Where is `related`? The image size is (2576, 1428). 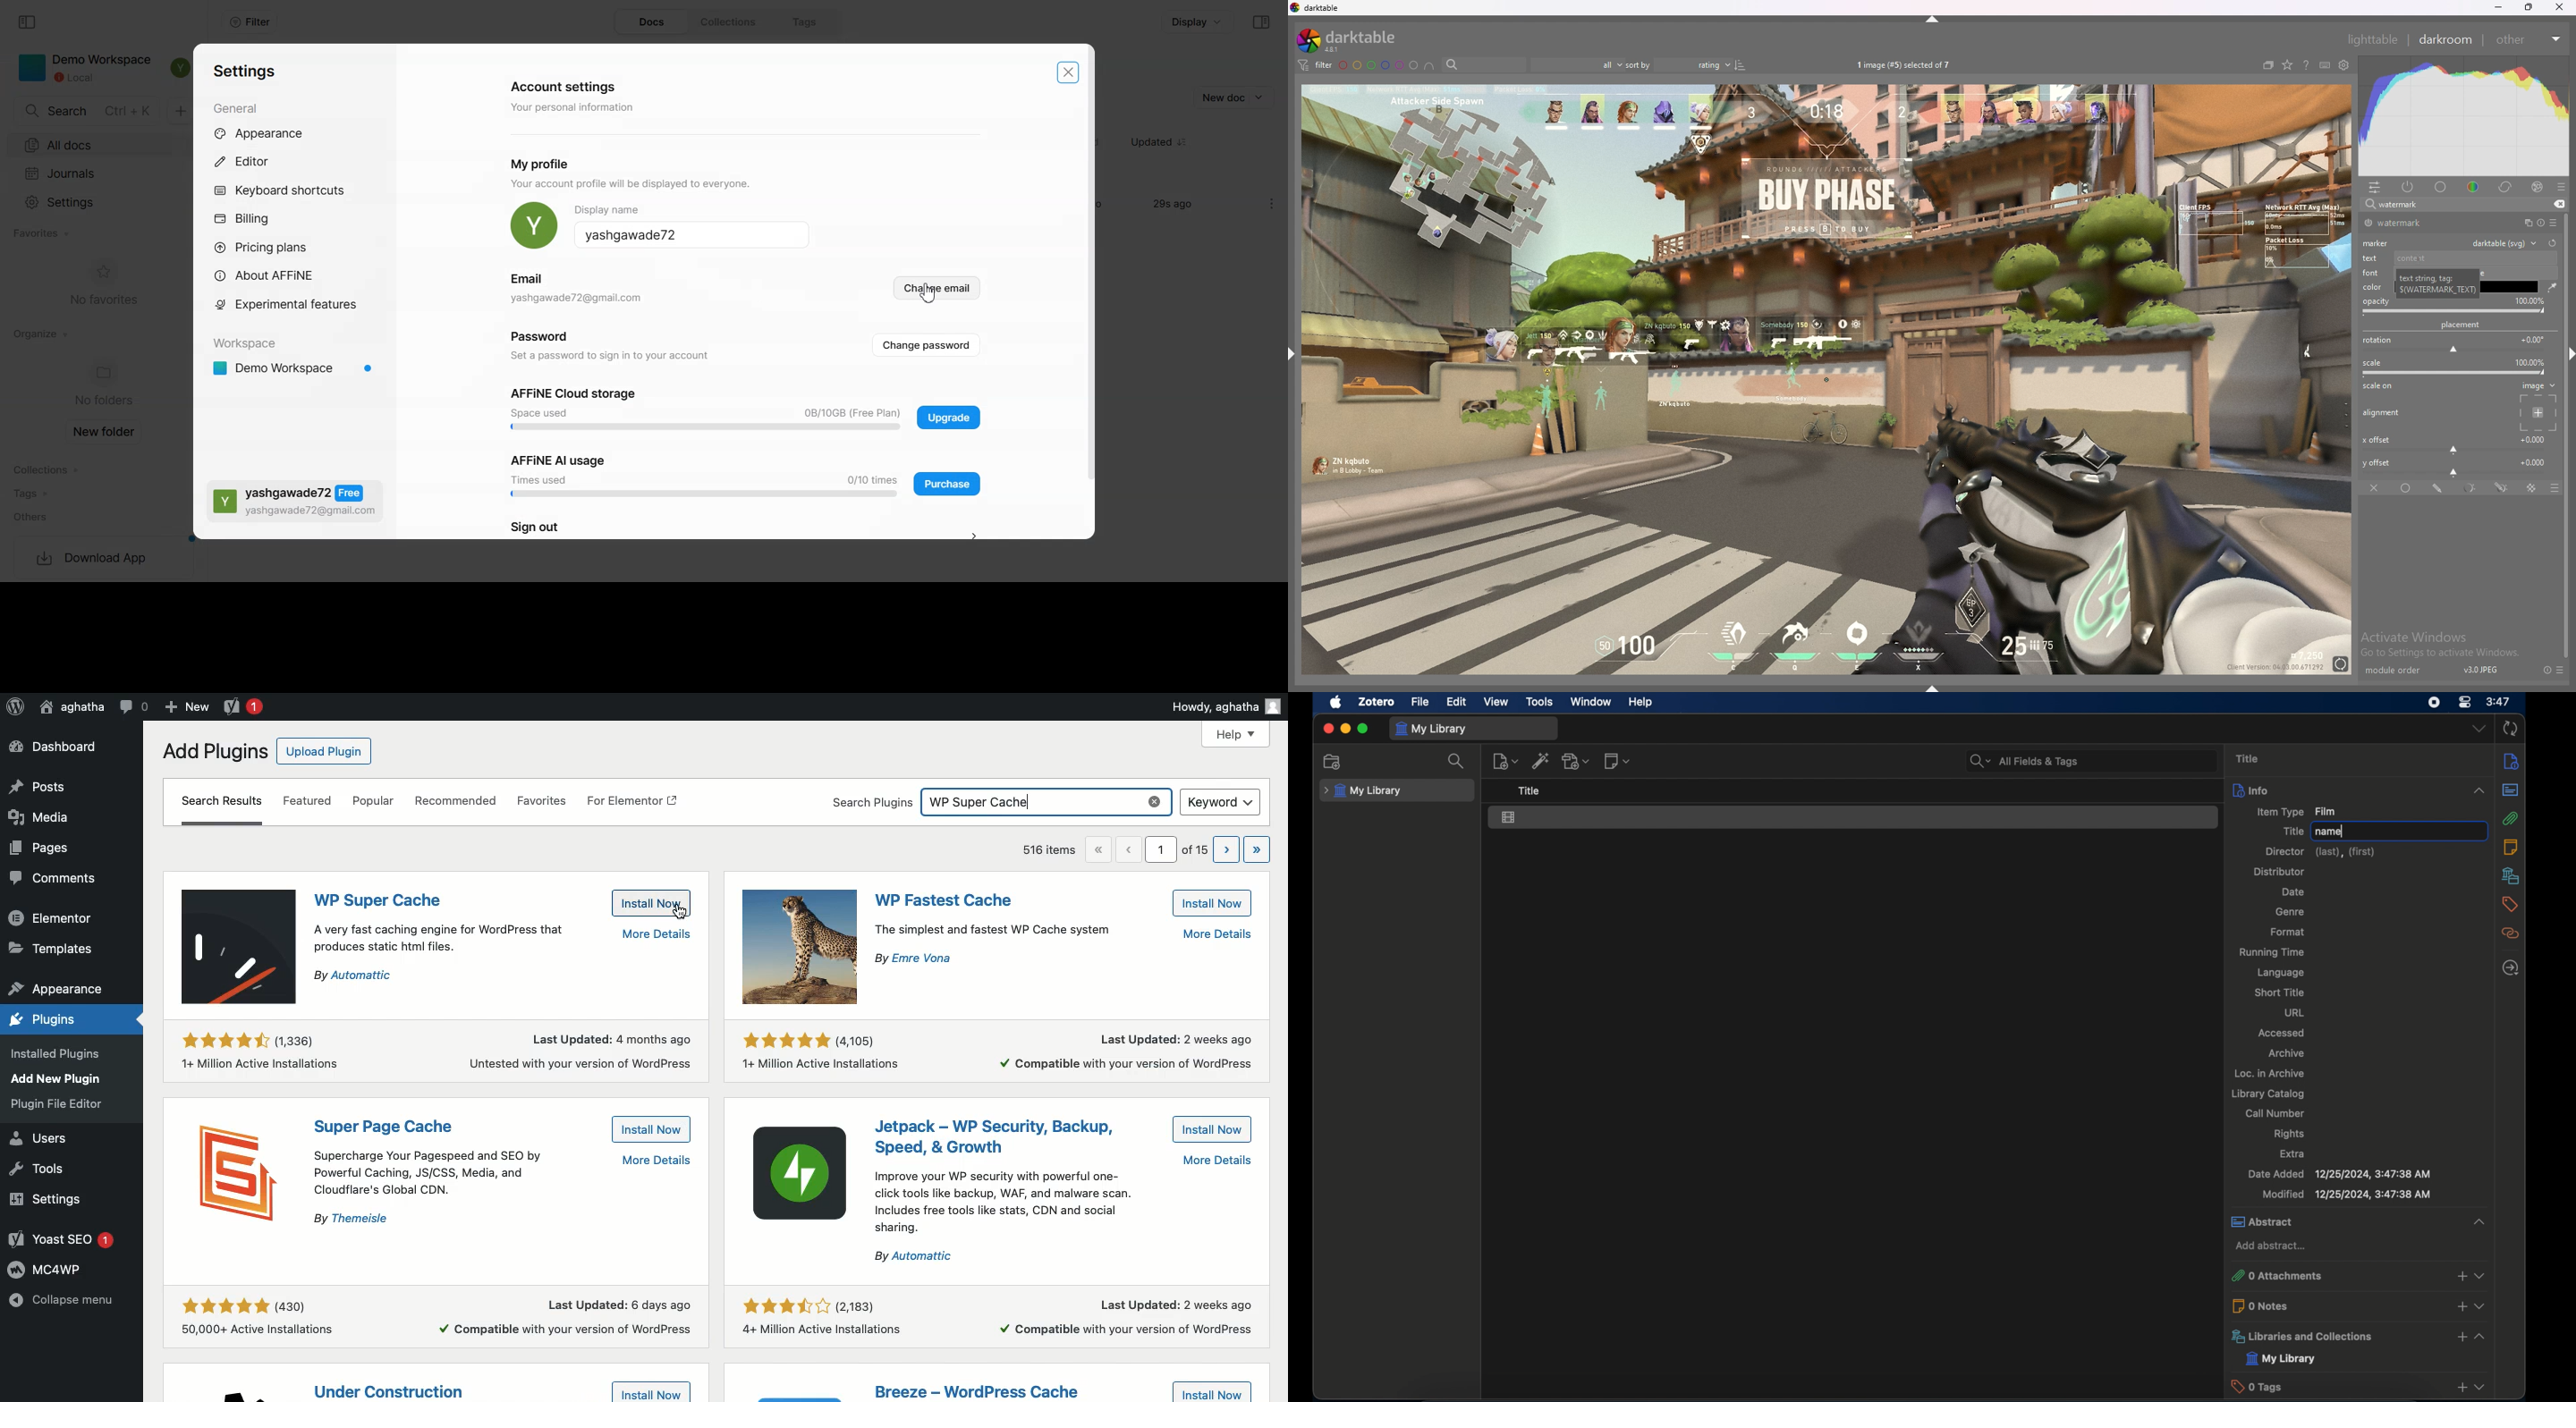
related is located at coordinates (2512, 933).